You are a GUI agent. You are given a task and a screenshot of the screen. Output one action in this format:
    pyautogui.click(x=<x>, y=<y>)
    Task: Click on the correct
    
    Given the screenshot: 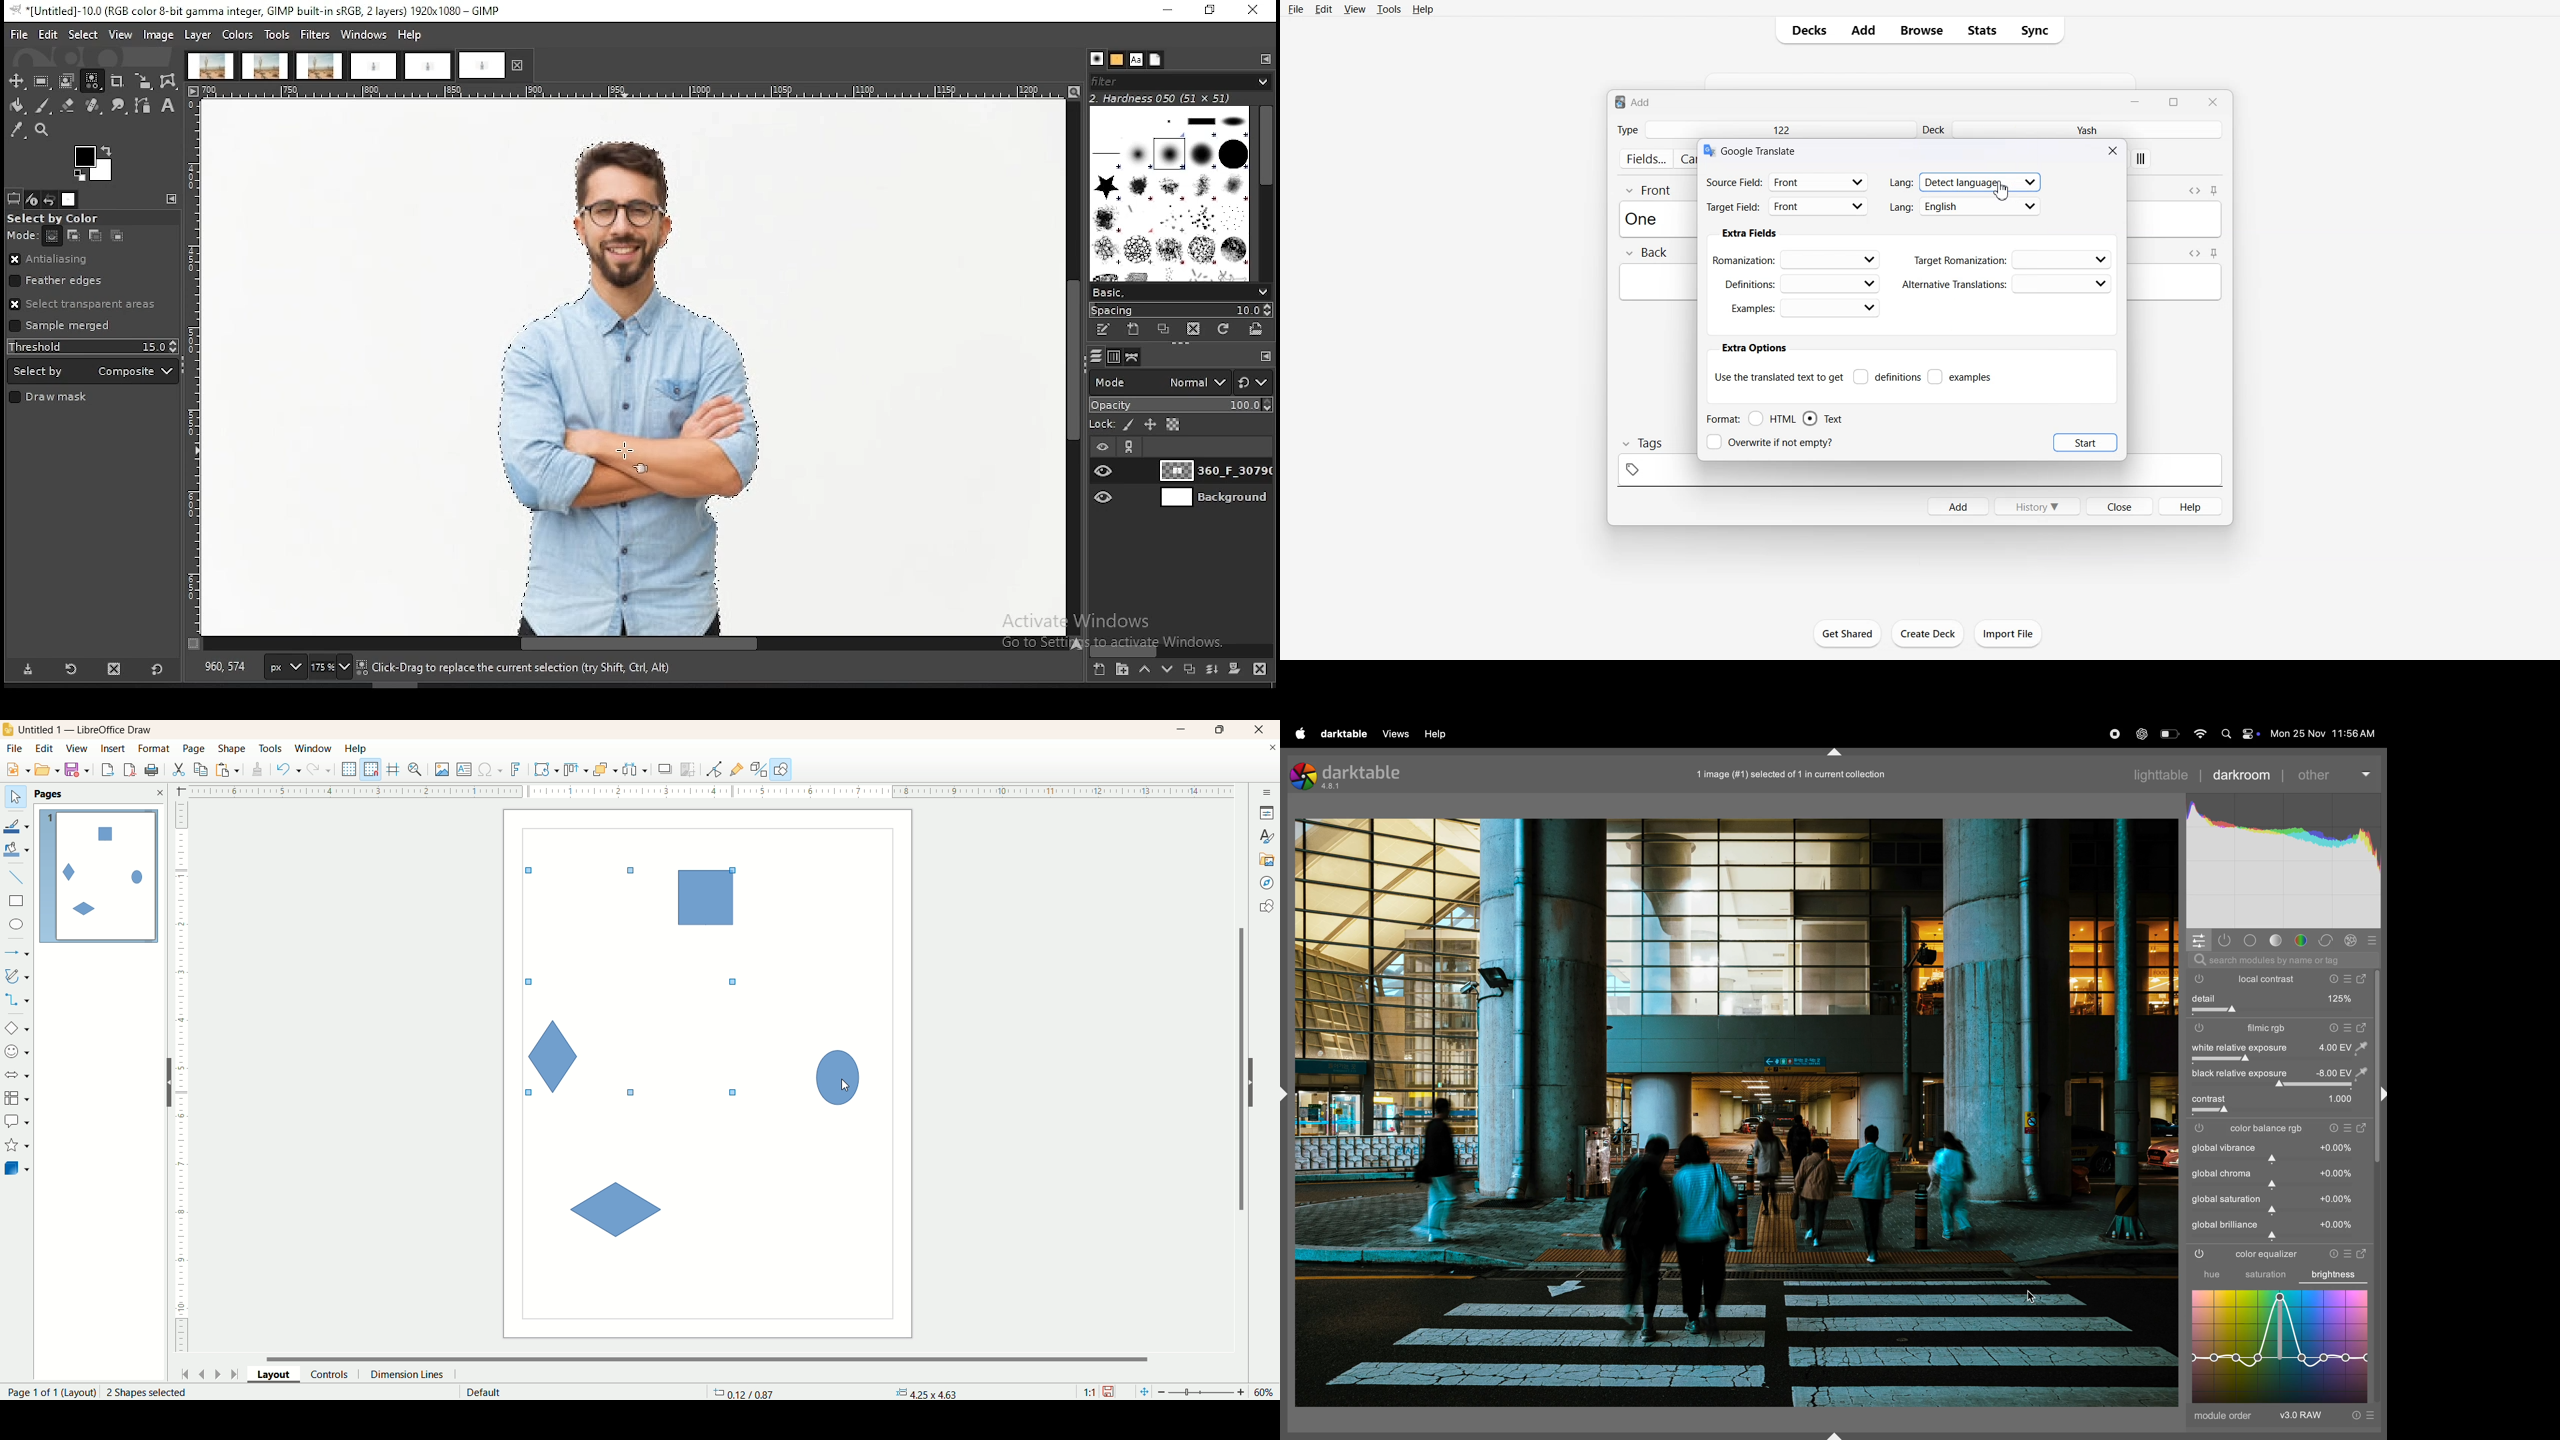 What is the action you would take?
    pyautogui.click(x=2328, y=938)
    